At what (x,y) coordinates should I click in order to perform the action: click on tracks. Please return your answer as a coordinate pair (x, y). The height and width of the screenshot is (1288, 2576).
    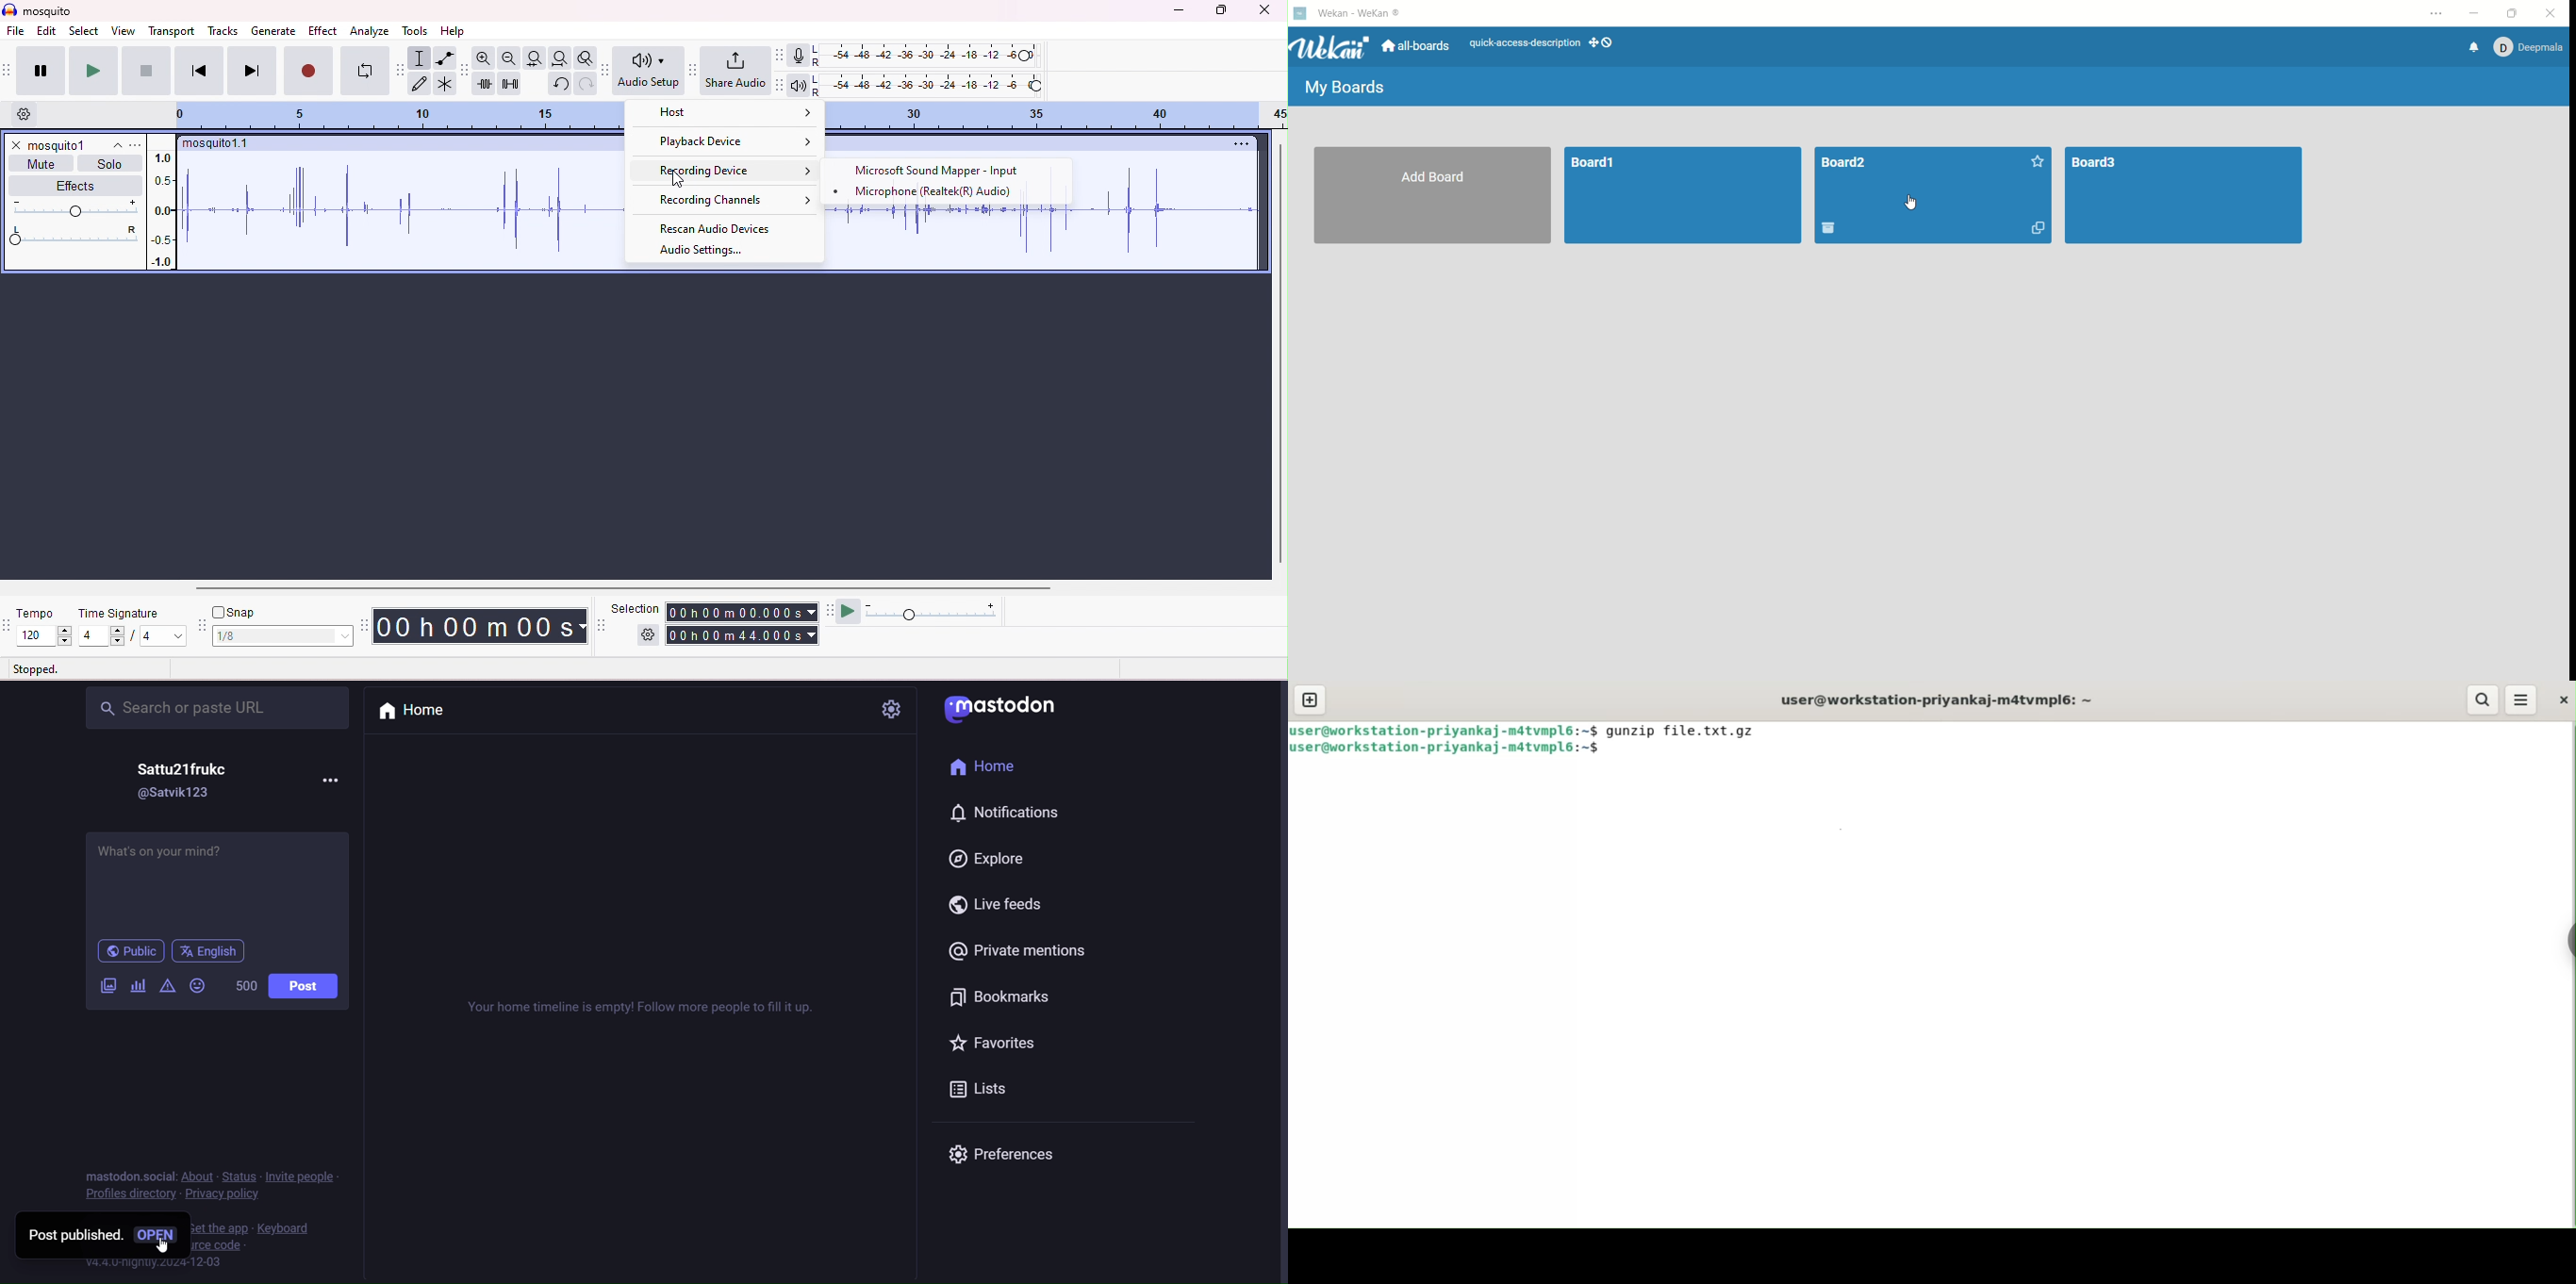
    Looking at the image, I should click on (223, 30).